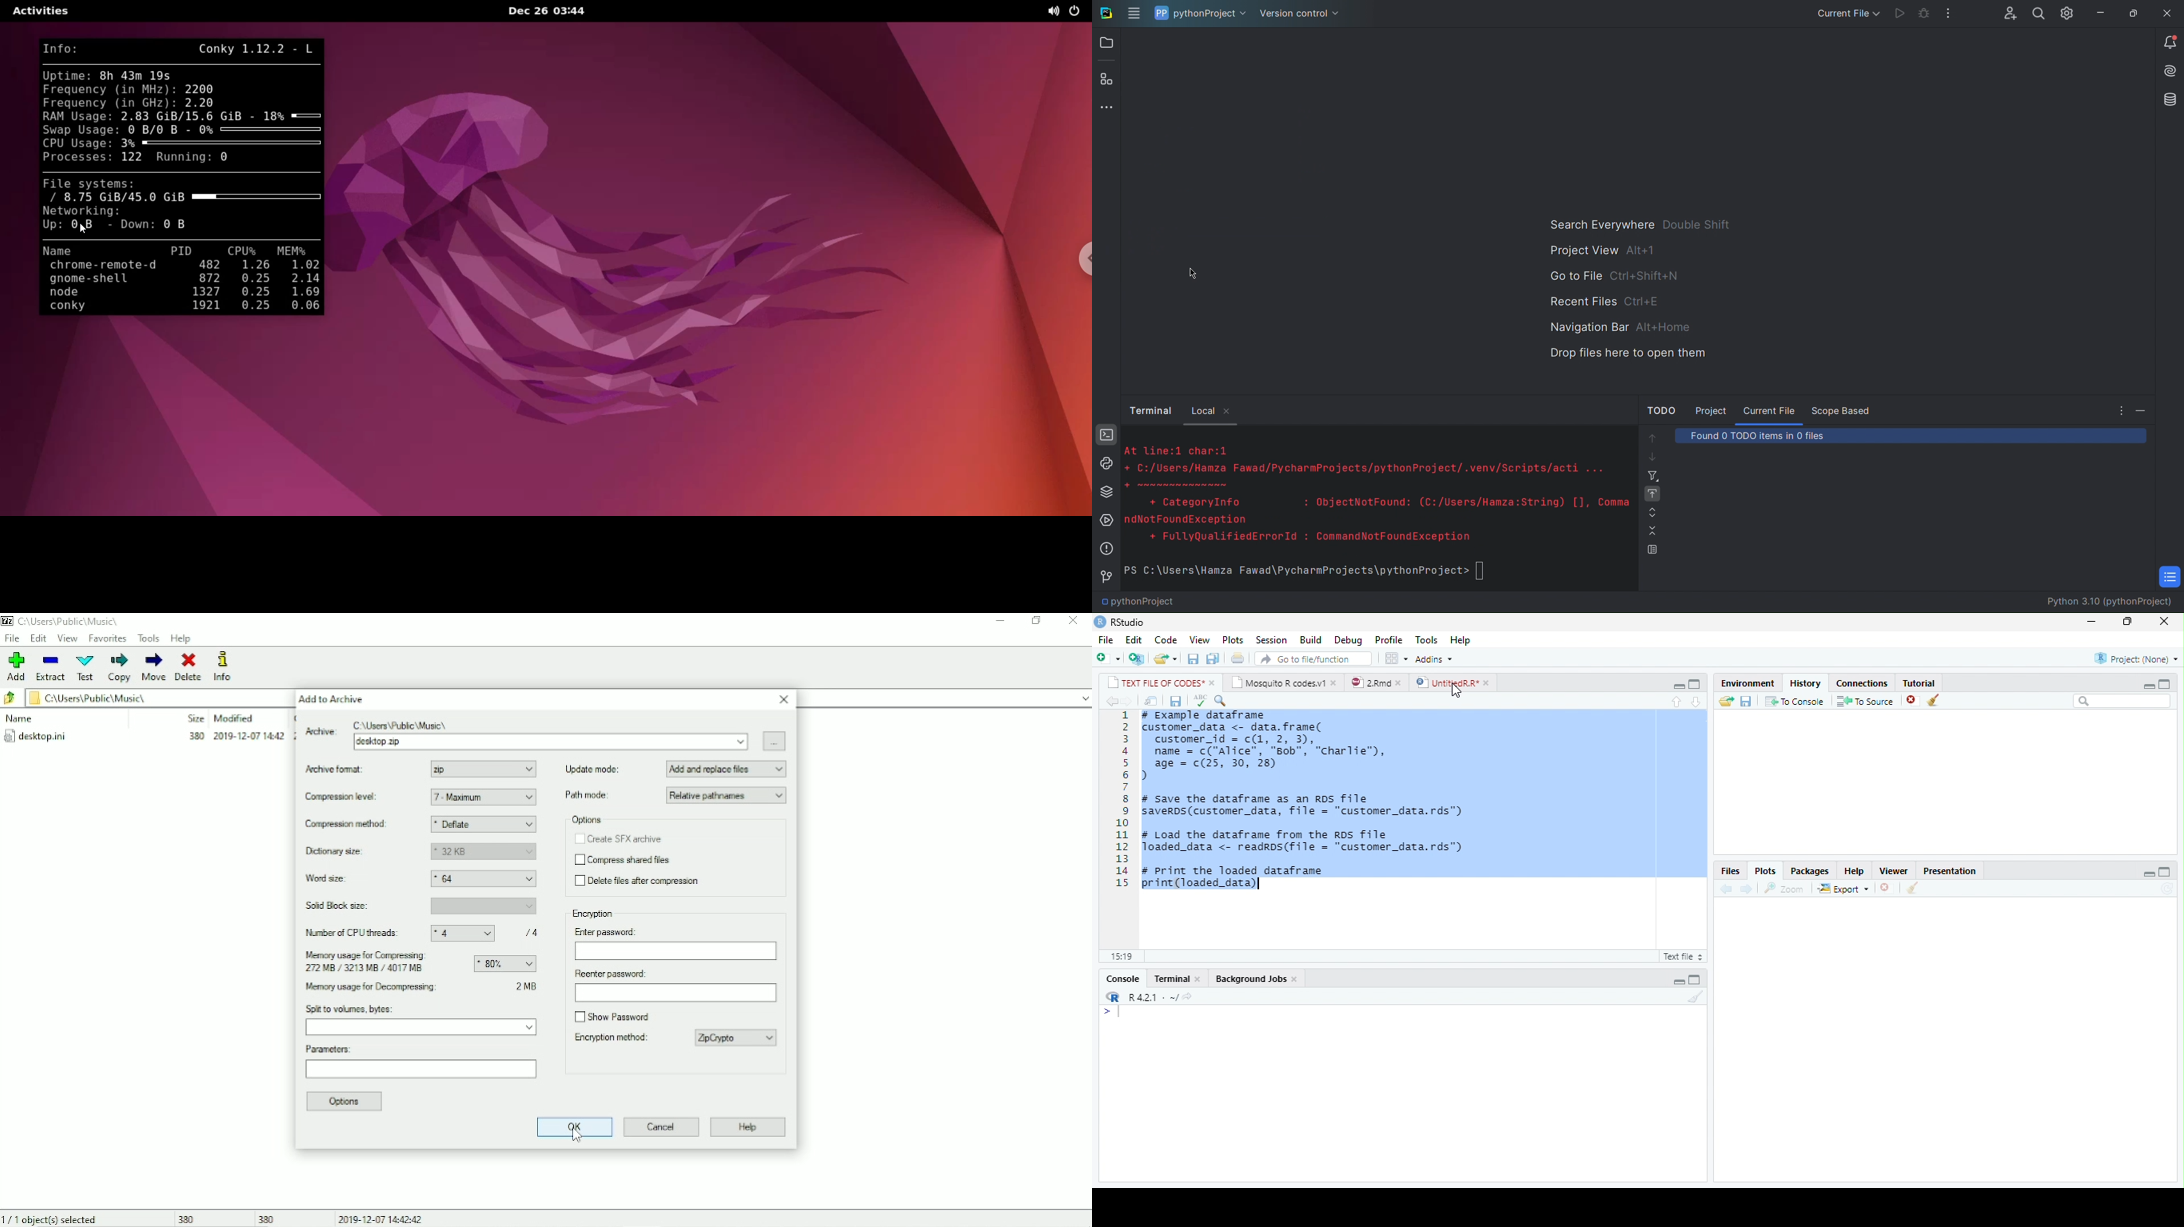  Describe the element at coordinates (1194, 659) in the screenshot. I see `save` at that location.